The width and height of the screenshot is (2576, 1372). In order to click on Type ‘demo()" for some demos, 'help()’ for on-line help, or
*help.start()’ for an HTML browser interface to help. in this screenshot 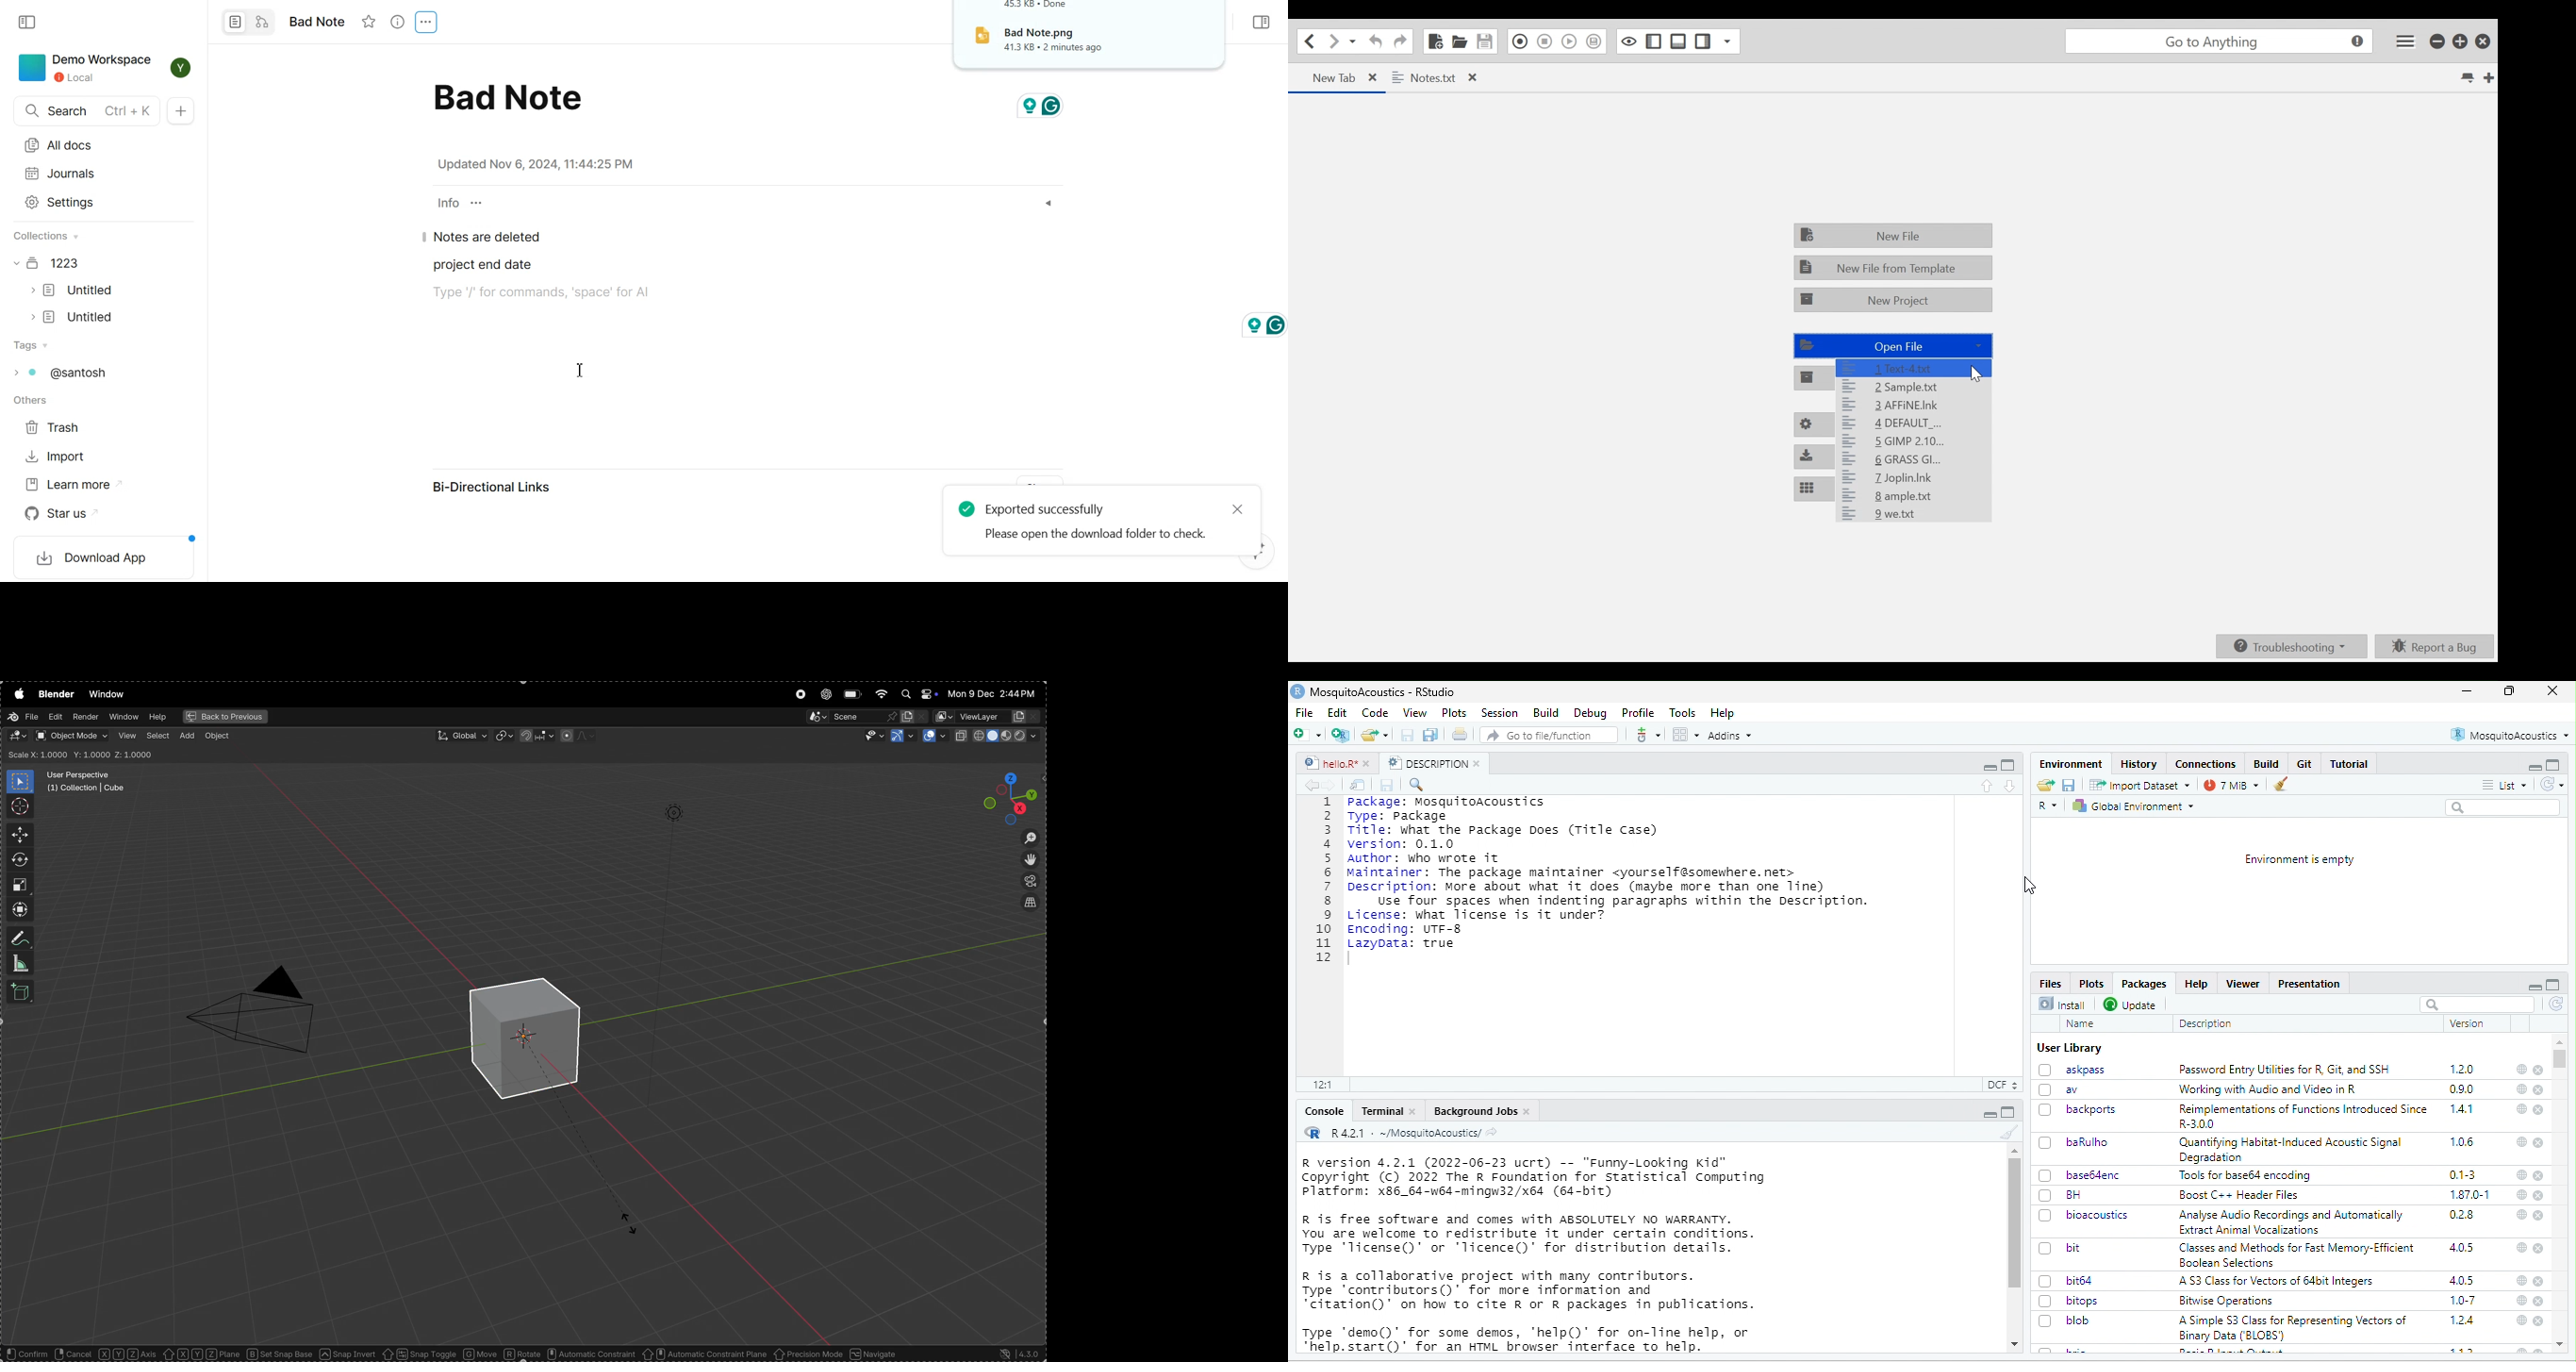, I will do `click(1529, 1338)`.